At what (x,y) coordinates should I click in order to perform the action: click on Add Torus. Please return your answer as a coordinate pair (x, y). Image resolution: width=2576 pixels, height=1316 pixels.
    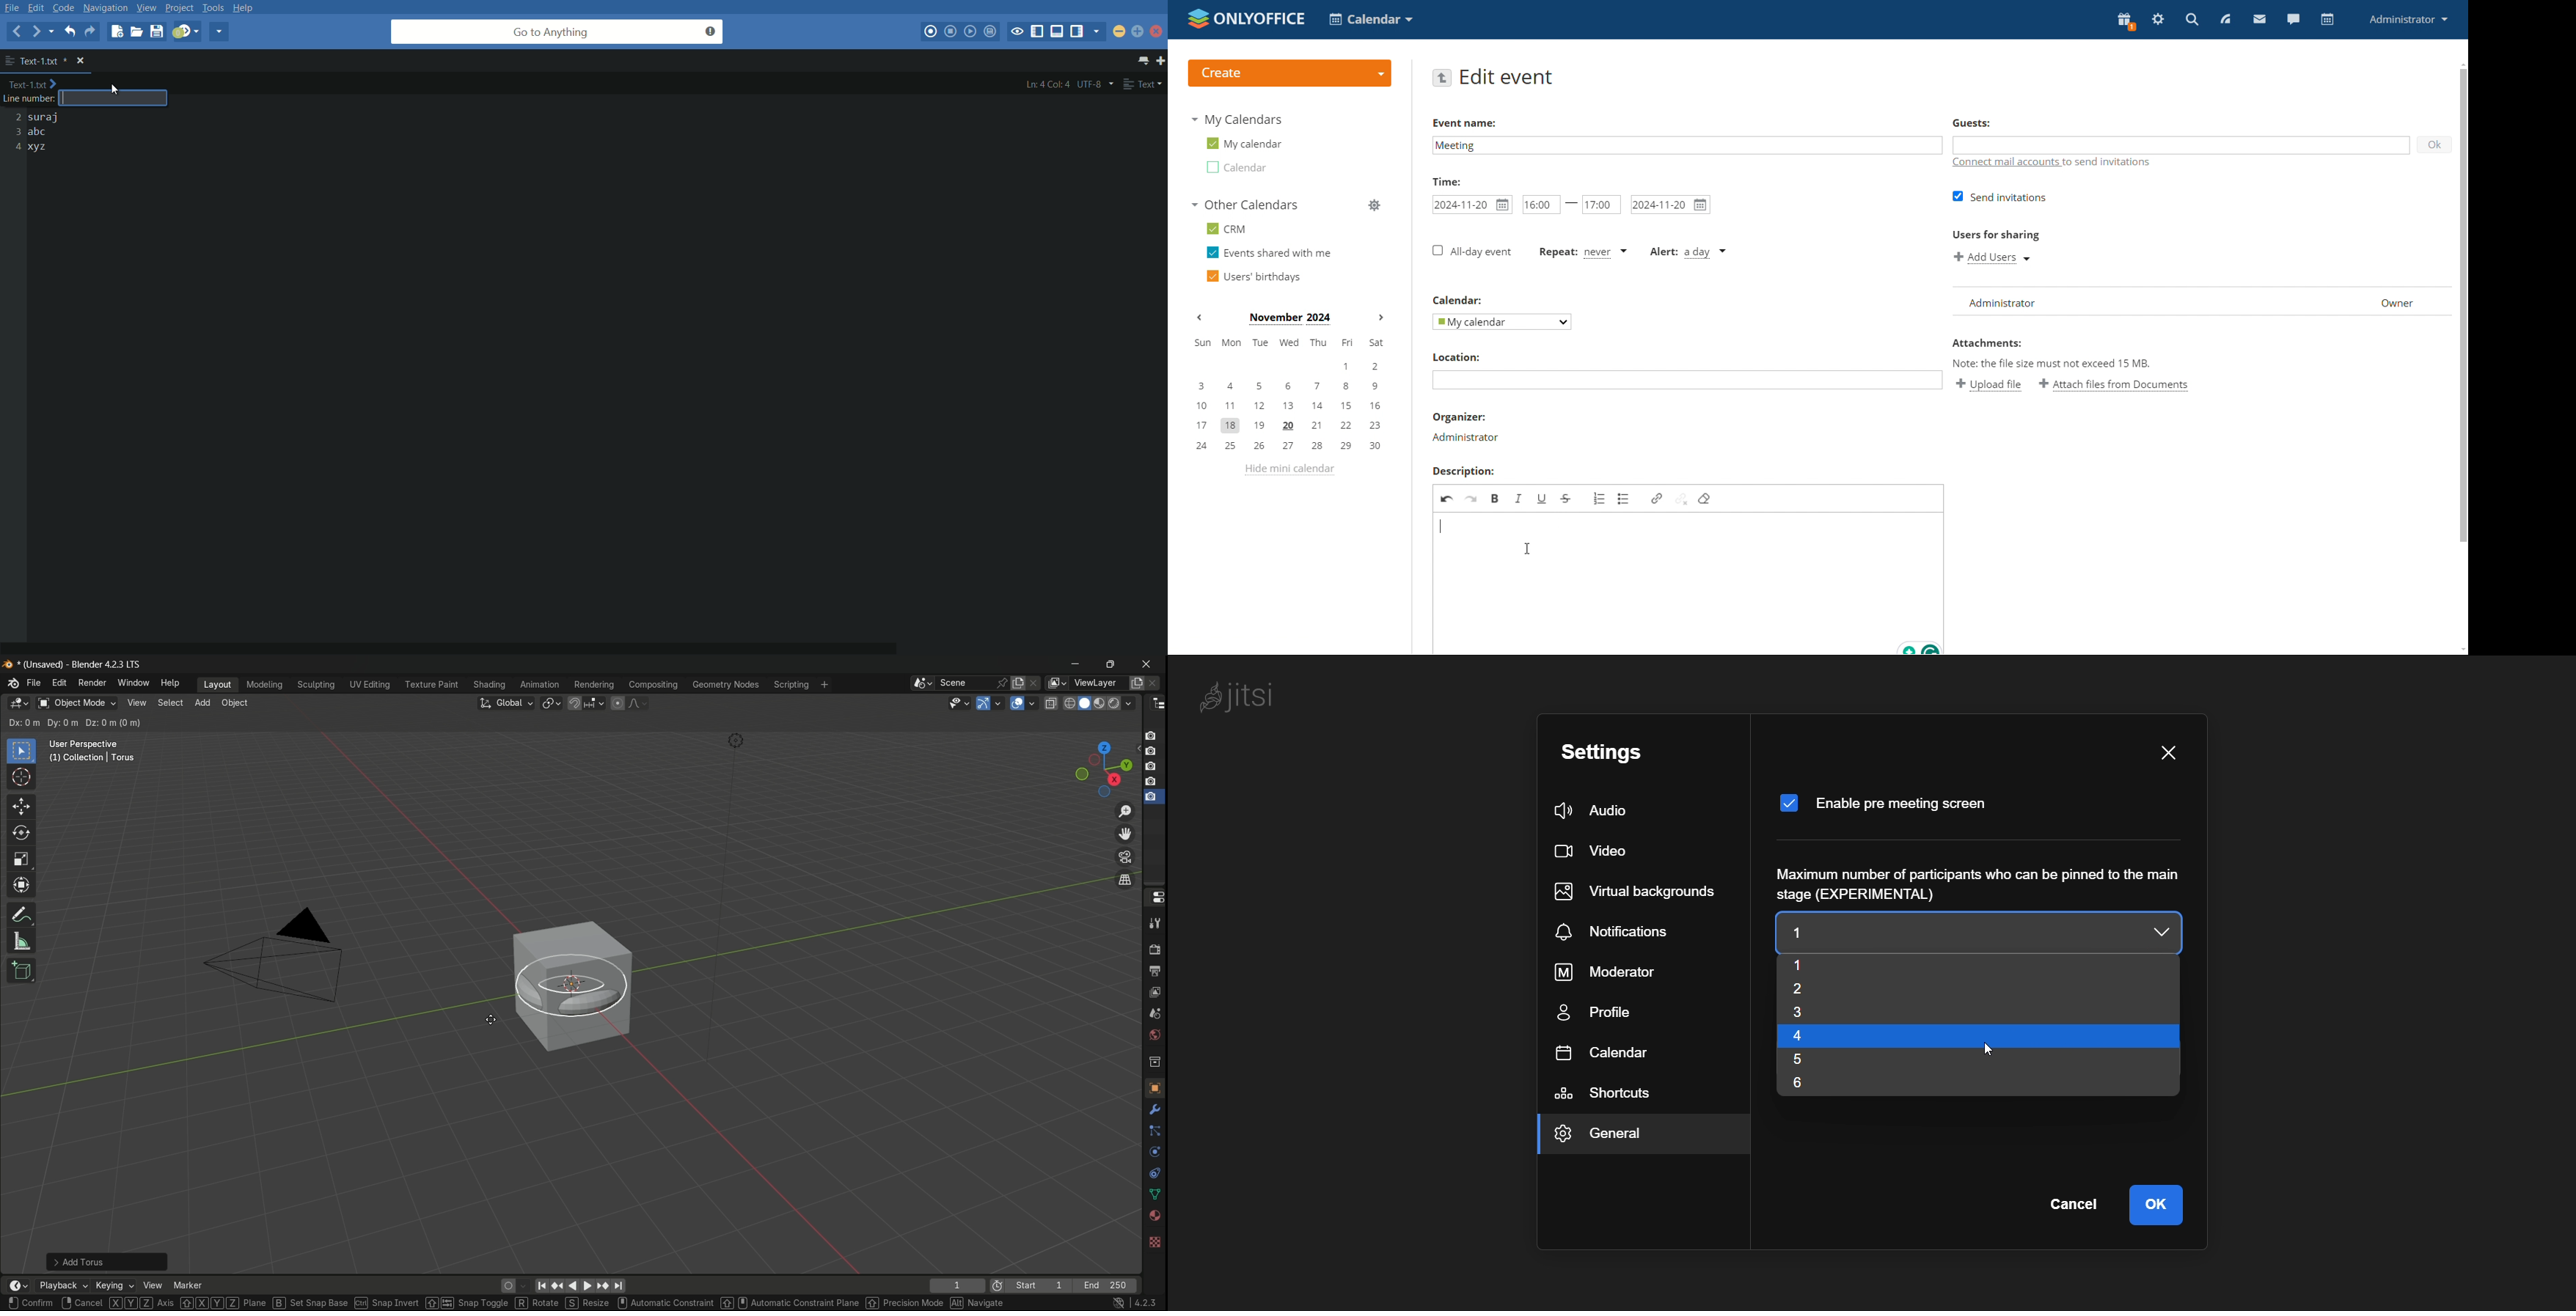
    Looking at the image, I should click on (109, 1261).